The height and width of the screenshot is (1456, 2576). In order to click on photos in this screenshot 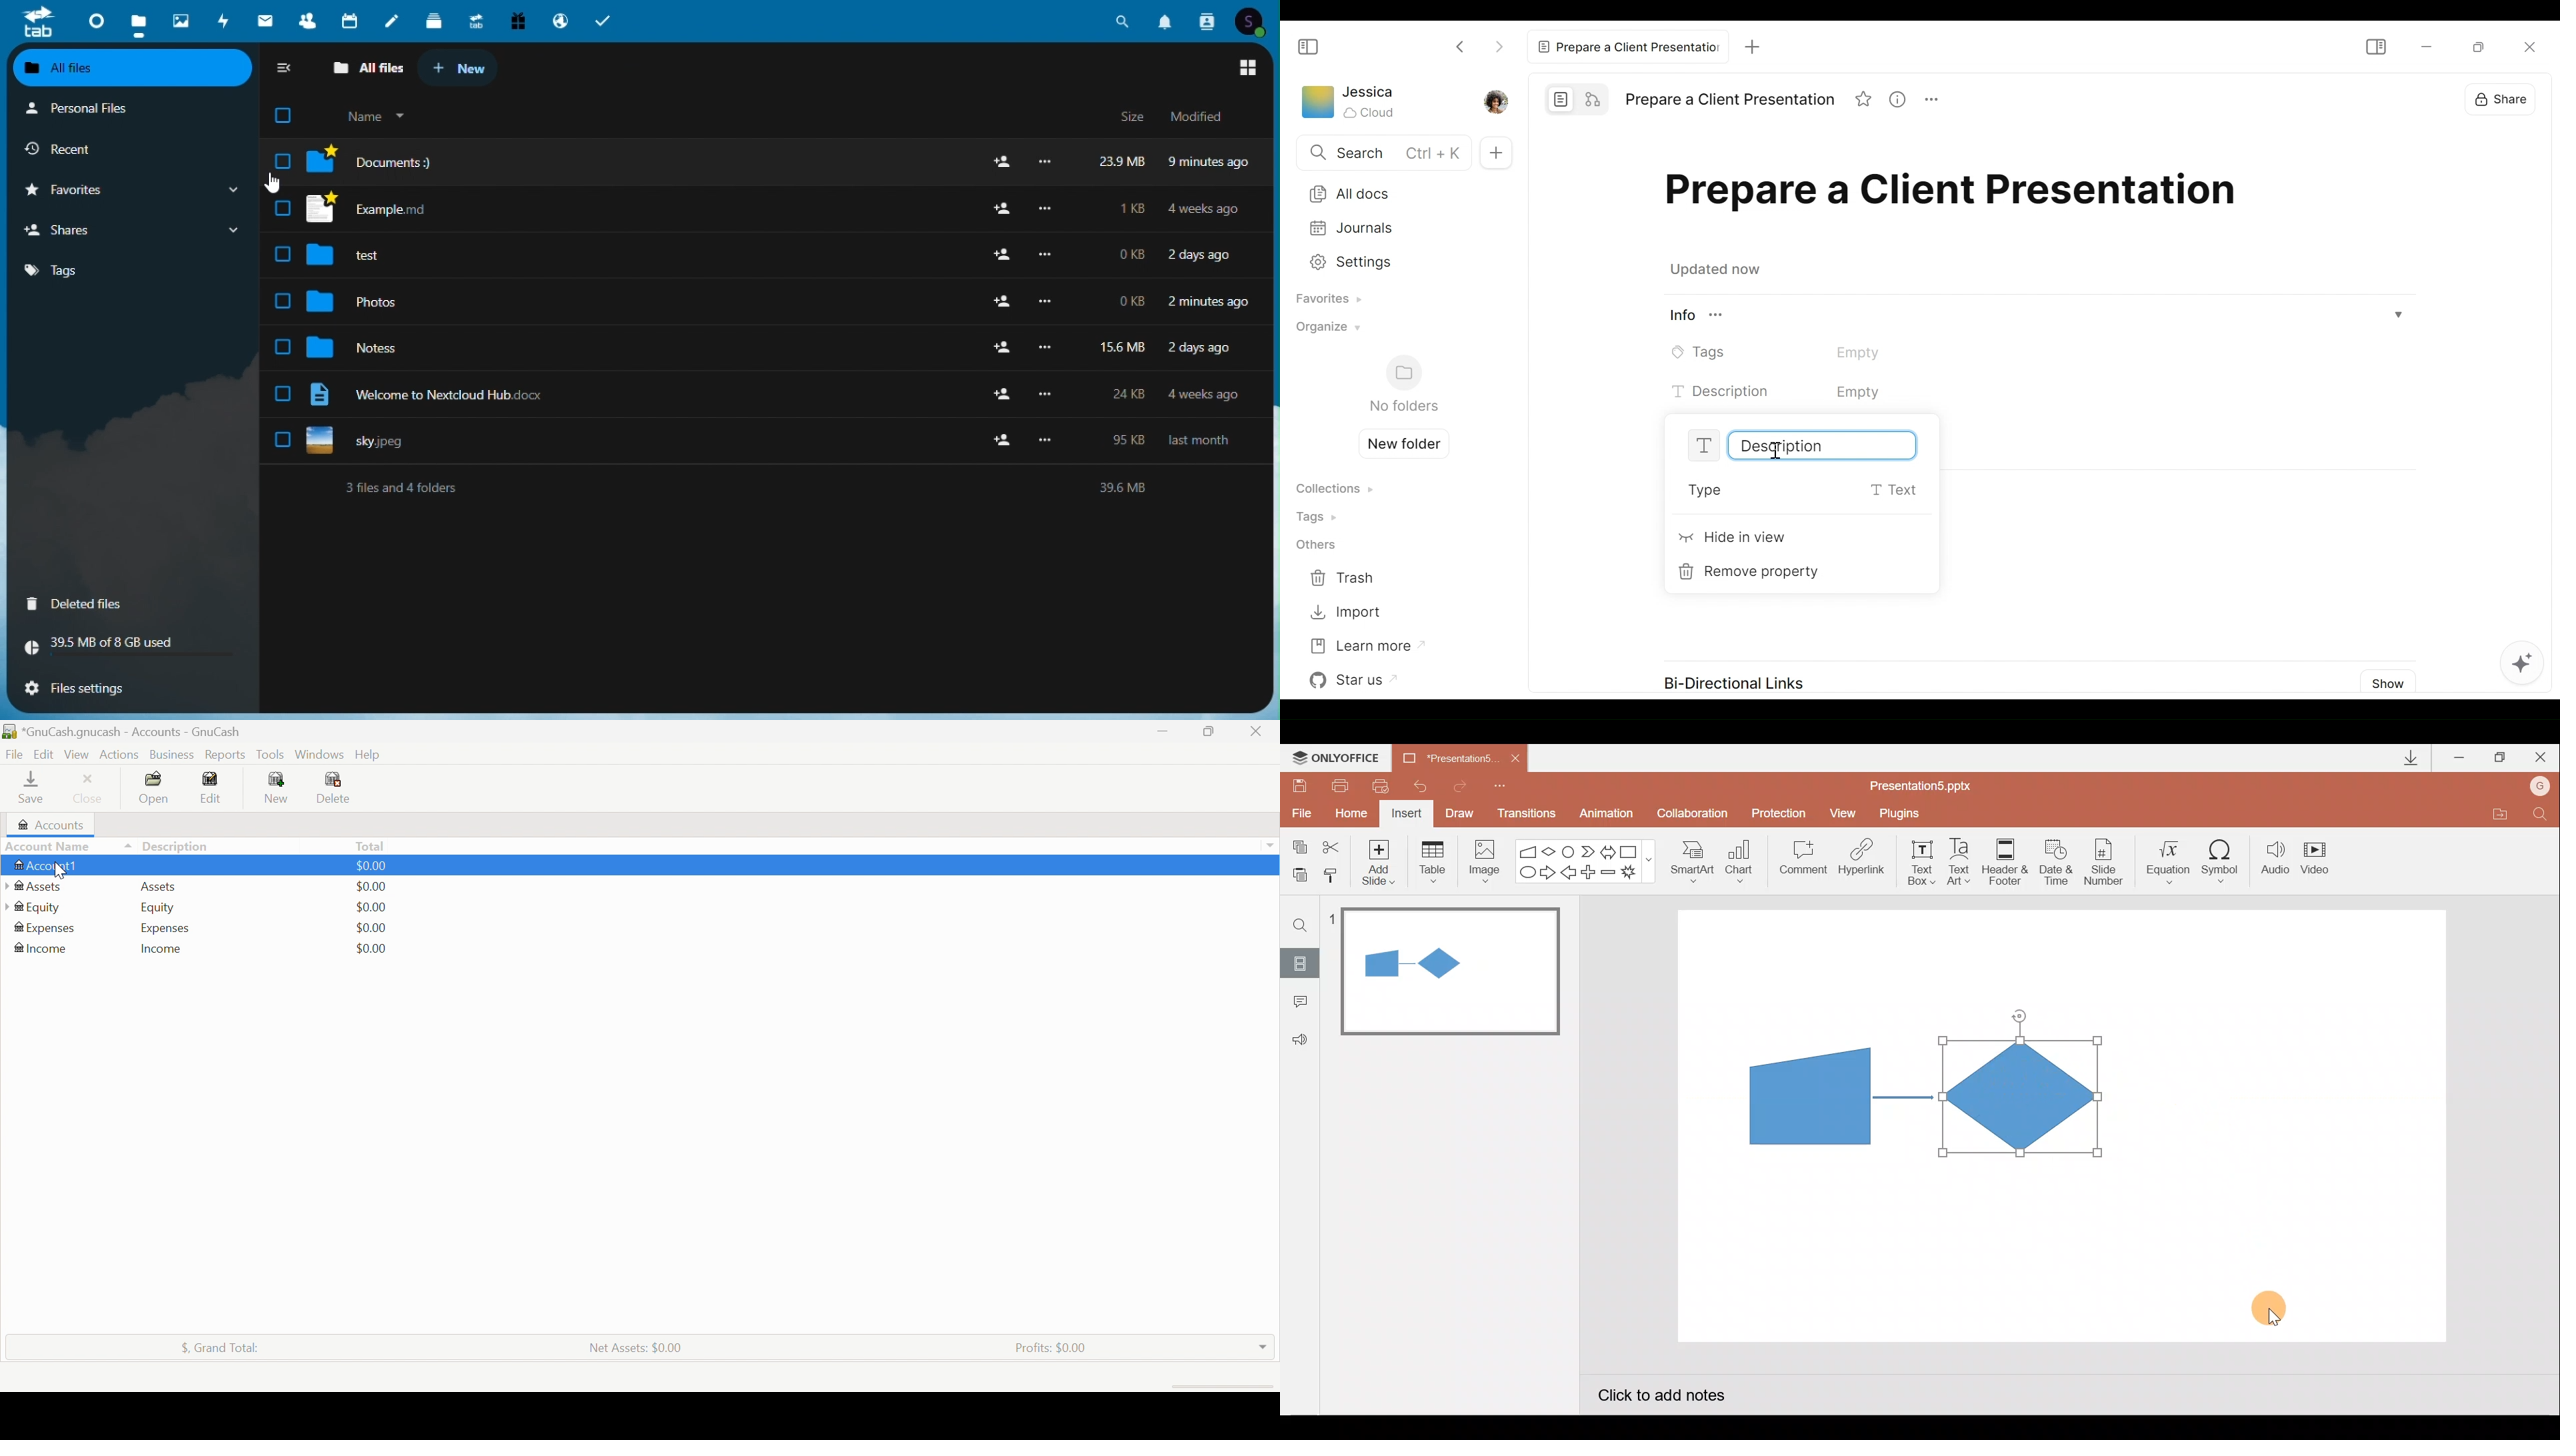, I will do `click(180, 19)`.